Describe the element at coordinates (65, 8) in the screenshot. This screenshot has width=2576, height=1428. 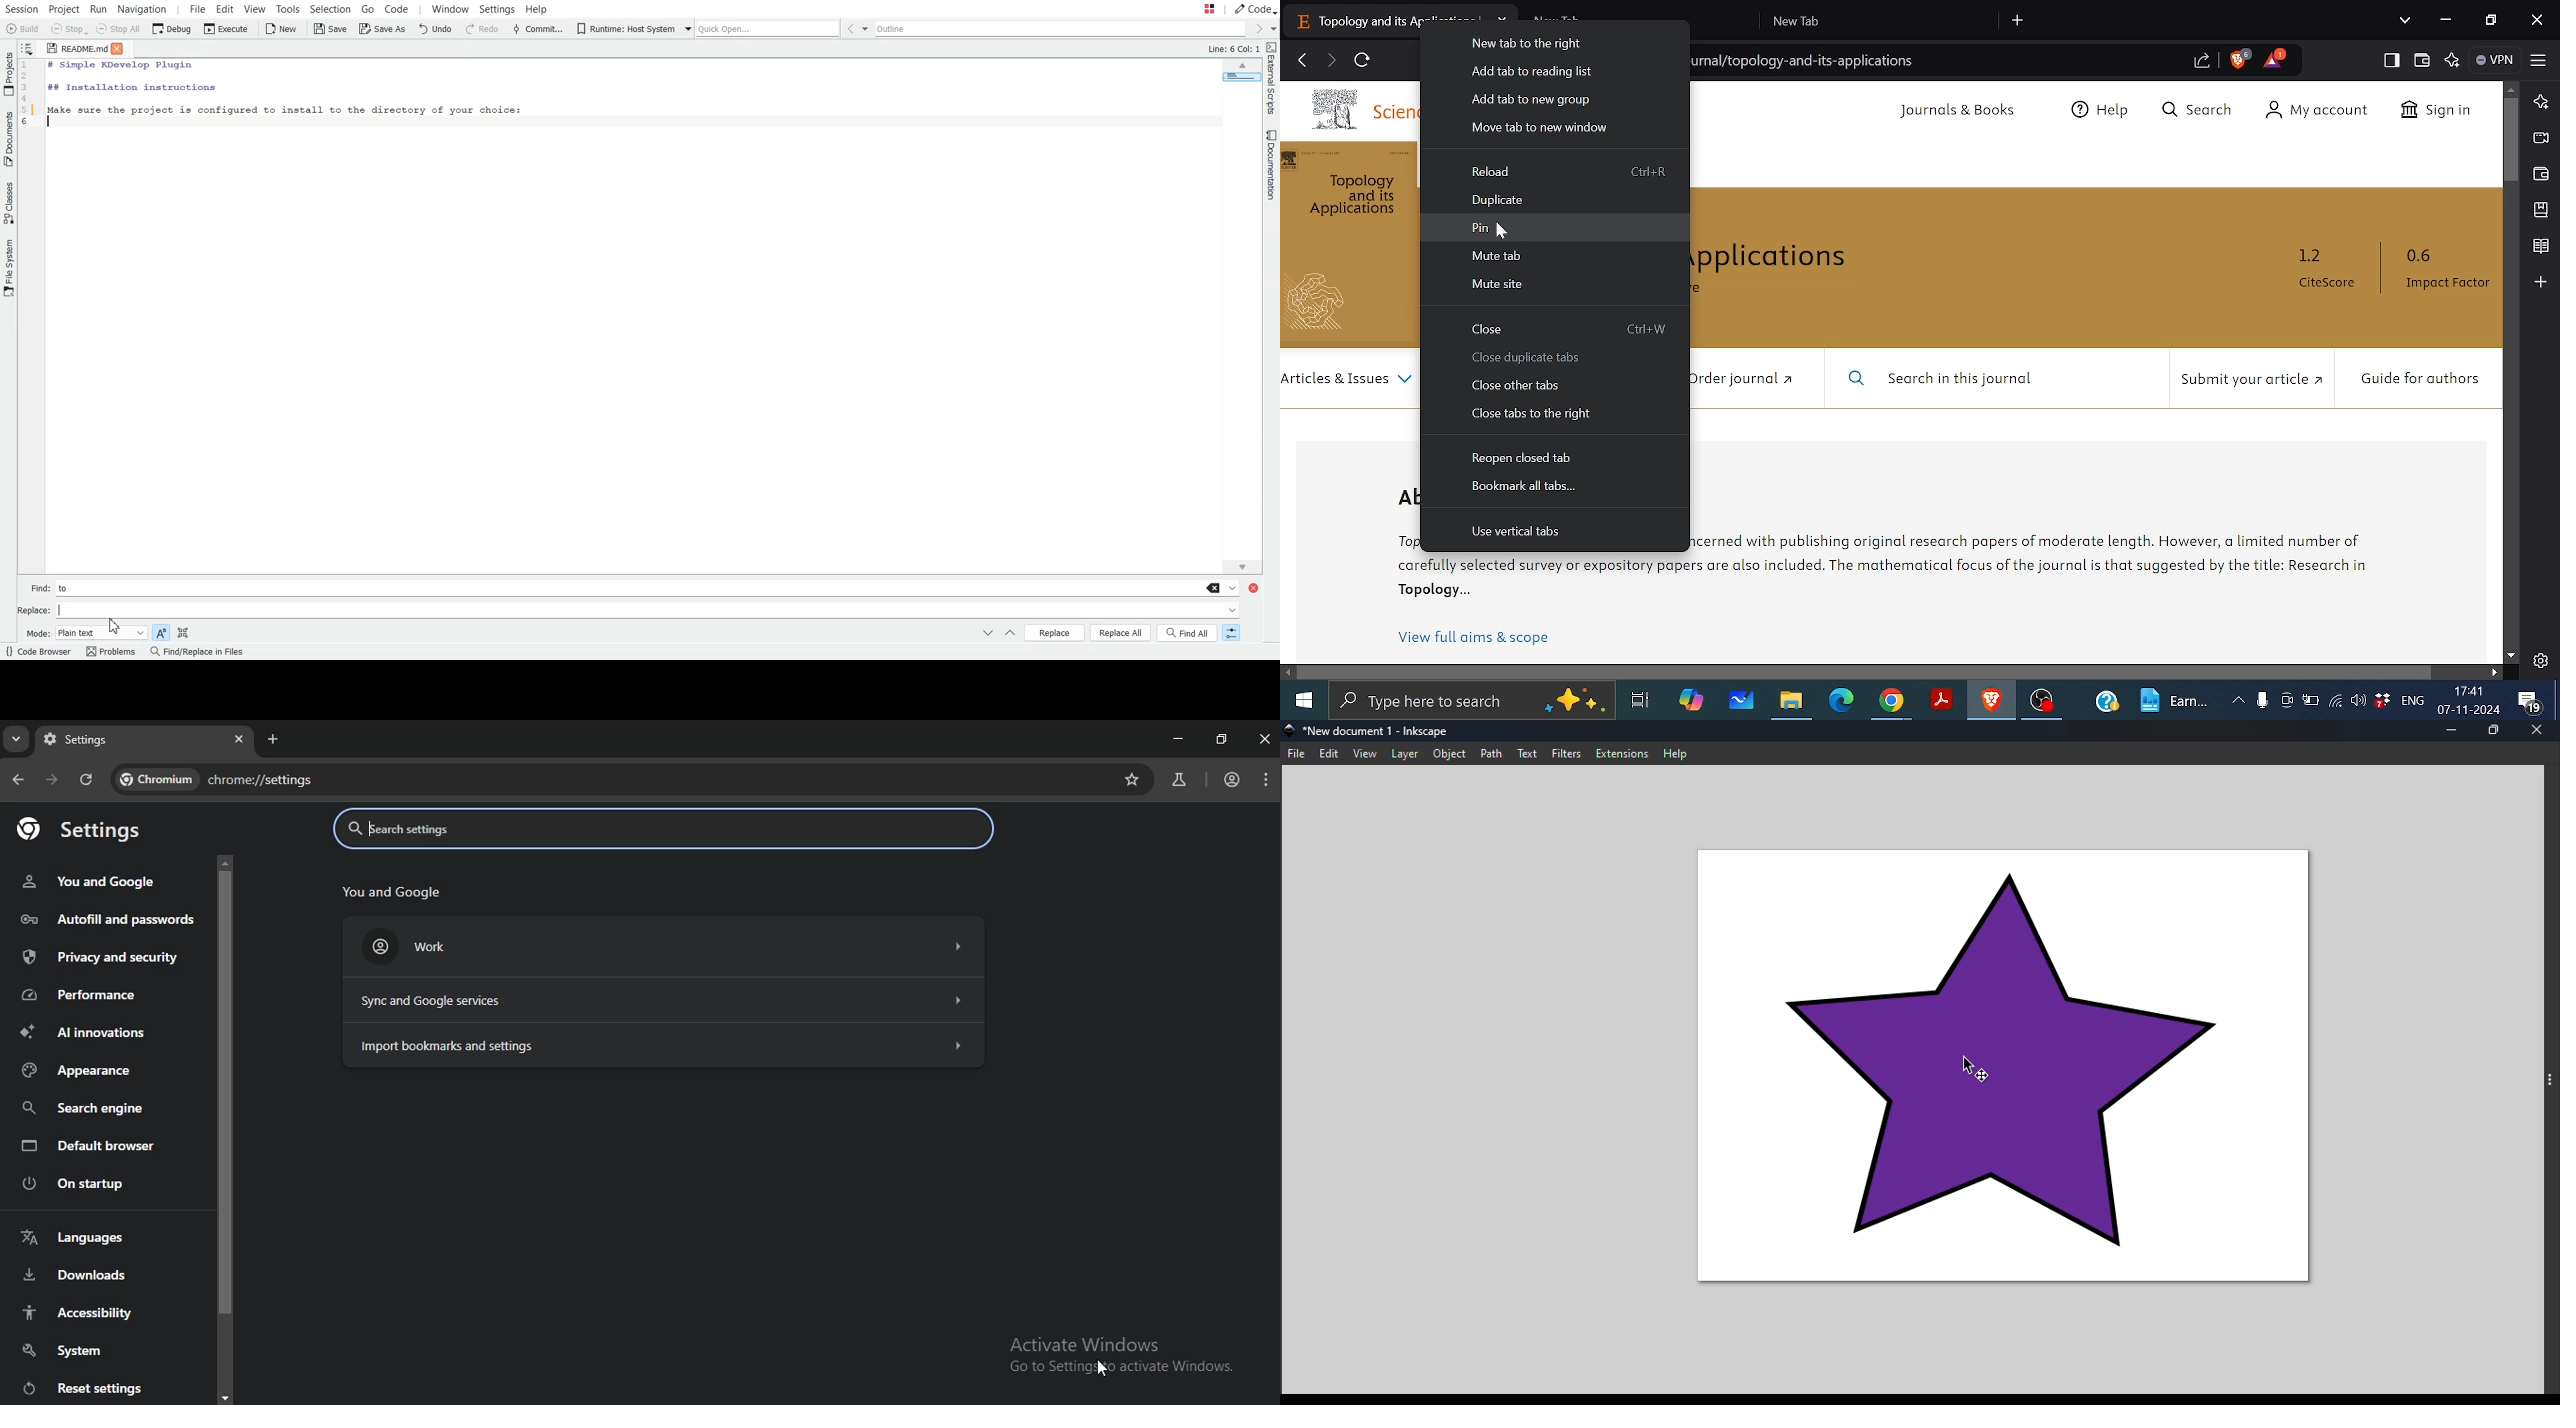
I see `Project` at that location.